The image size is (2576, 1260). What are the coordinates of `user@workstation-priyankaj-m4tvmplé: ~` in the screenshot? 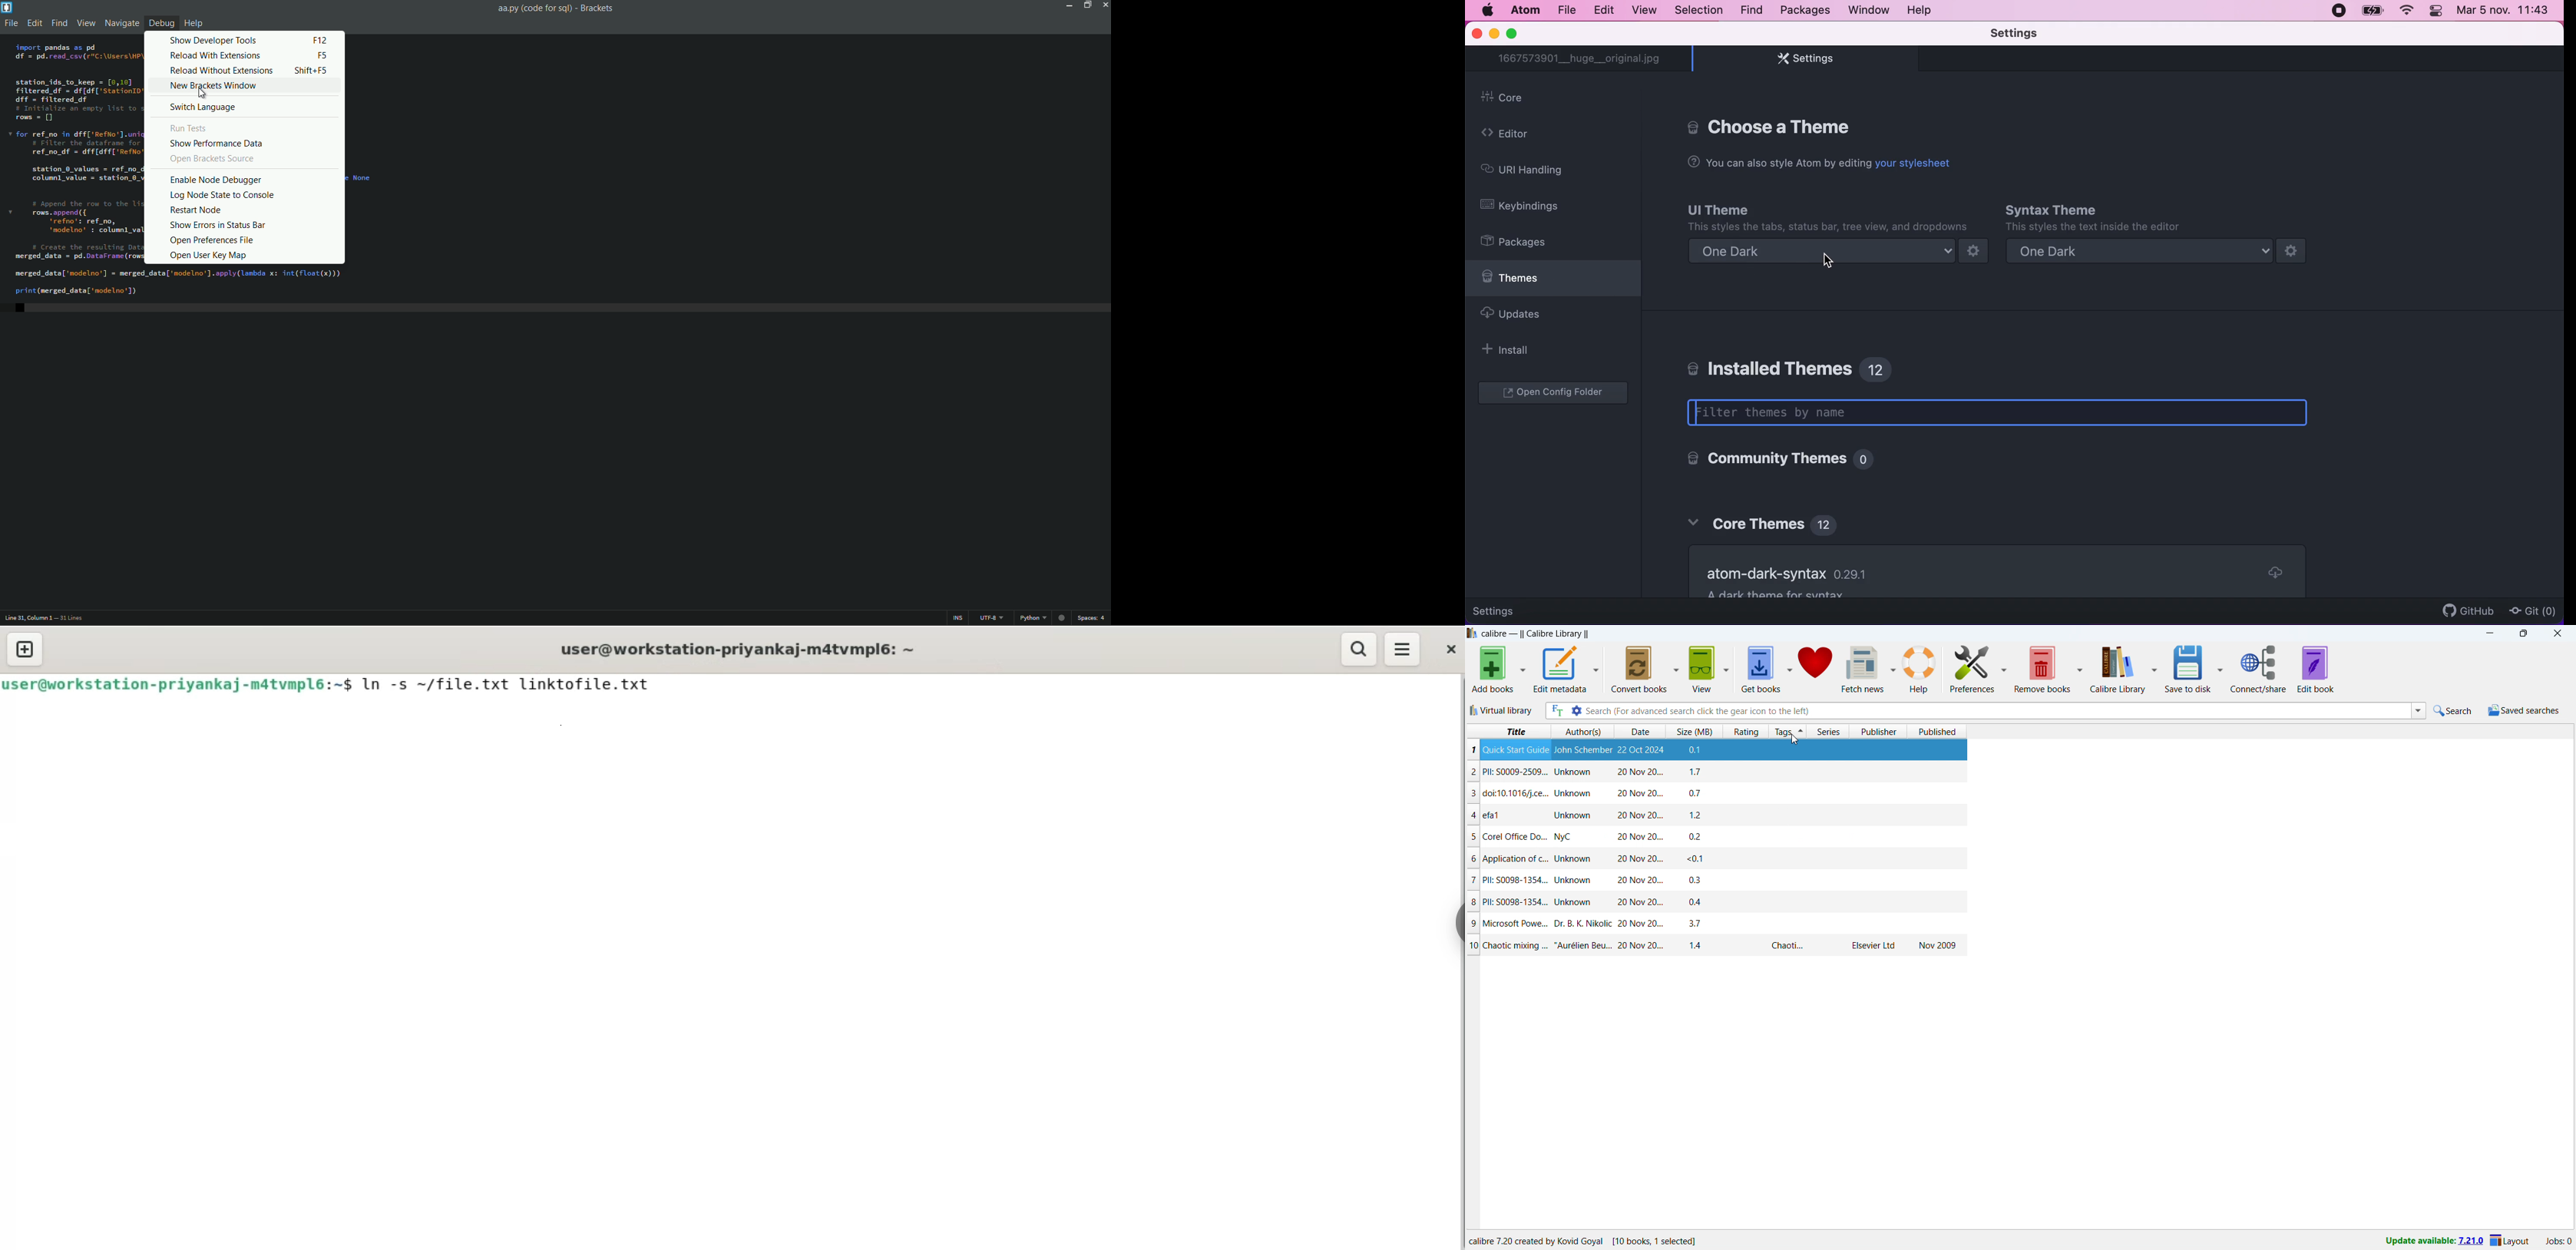 It's located at (730, 652).